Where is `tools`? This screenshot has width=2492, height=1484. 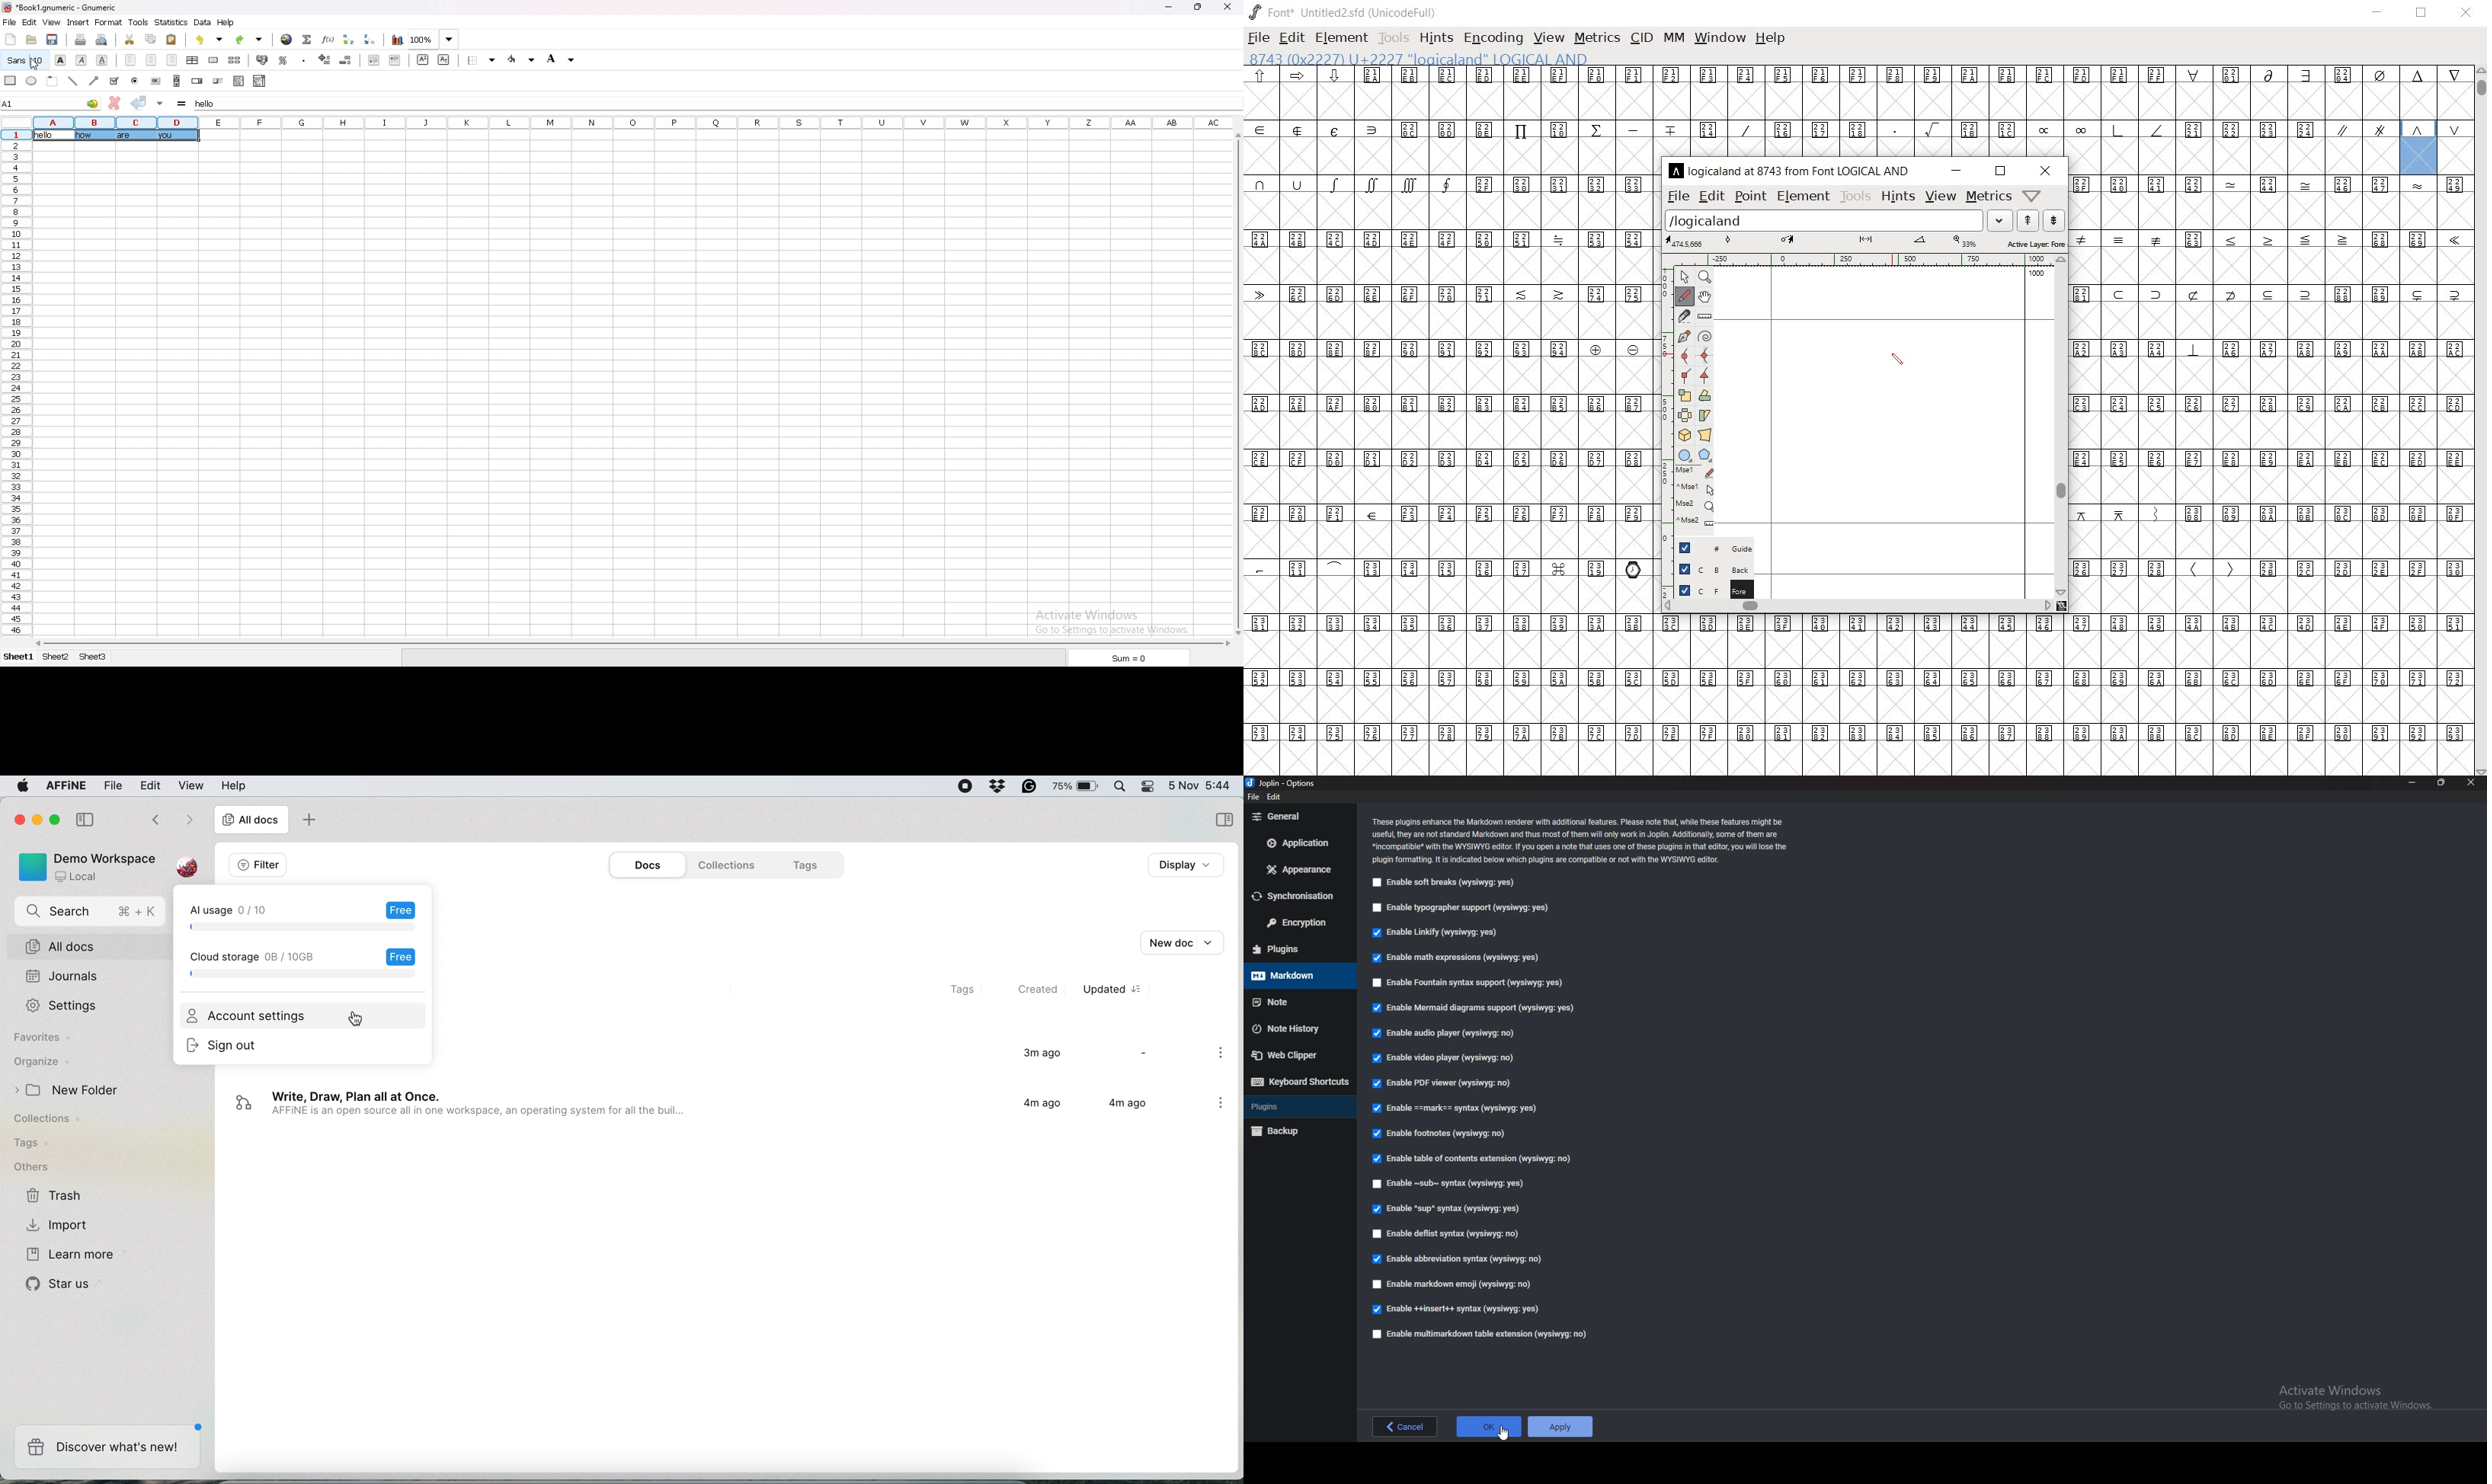 tools is located at coordinates (1855, 196).